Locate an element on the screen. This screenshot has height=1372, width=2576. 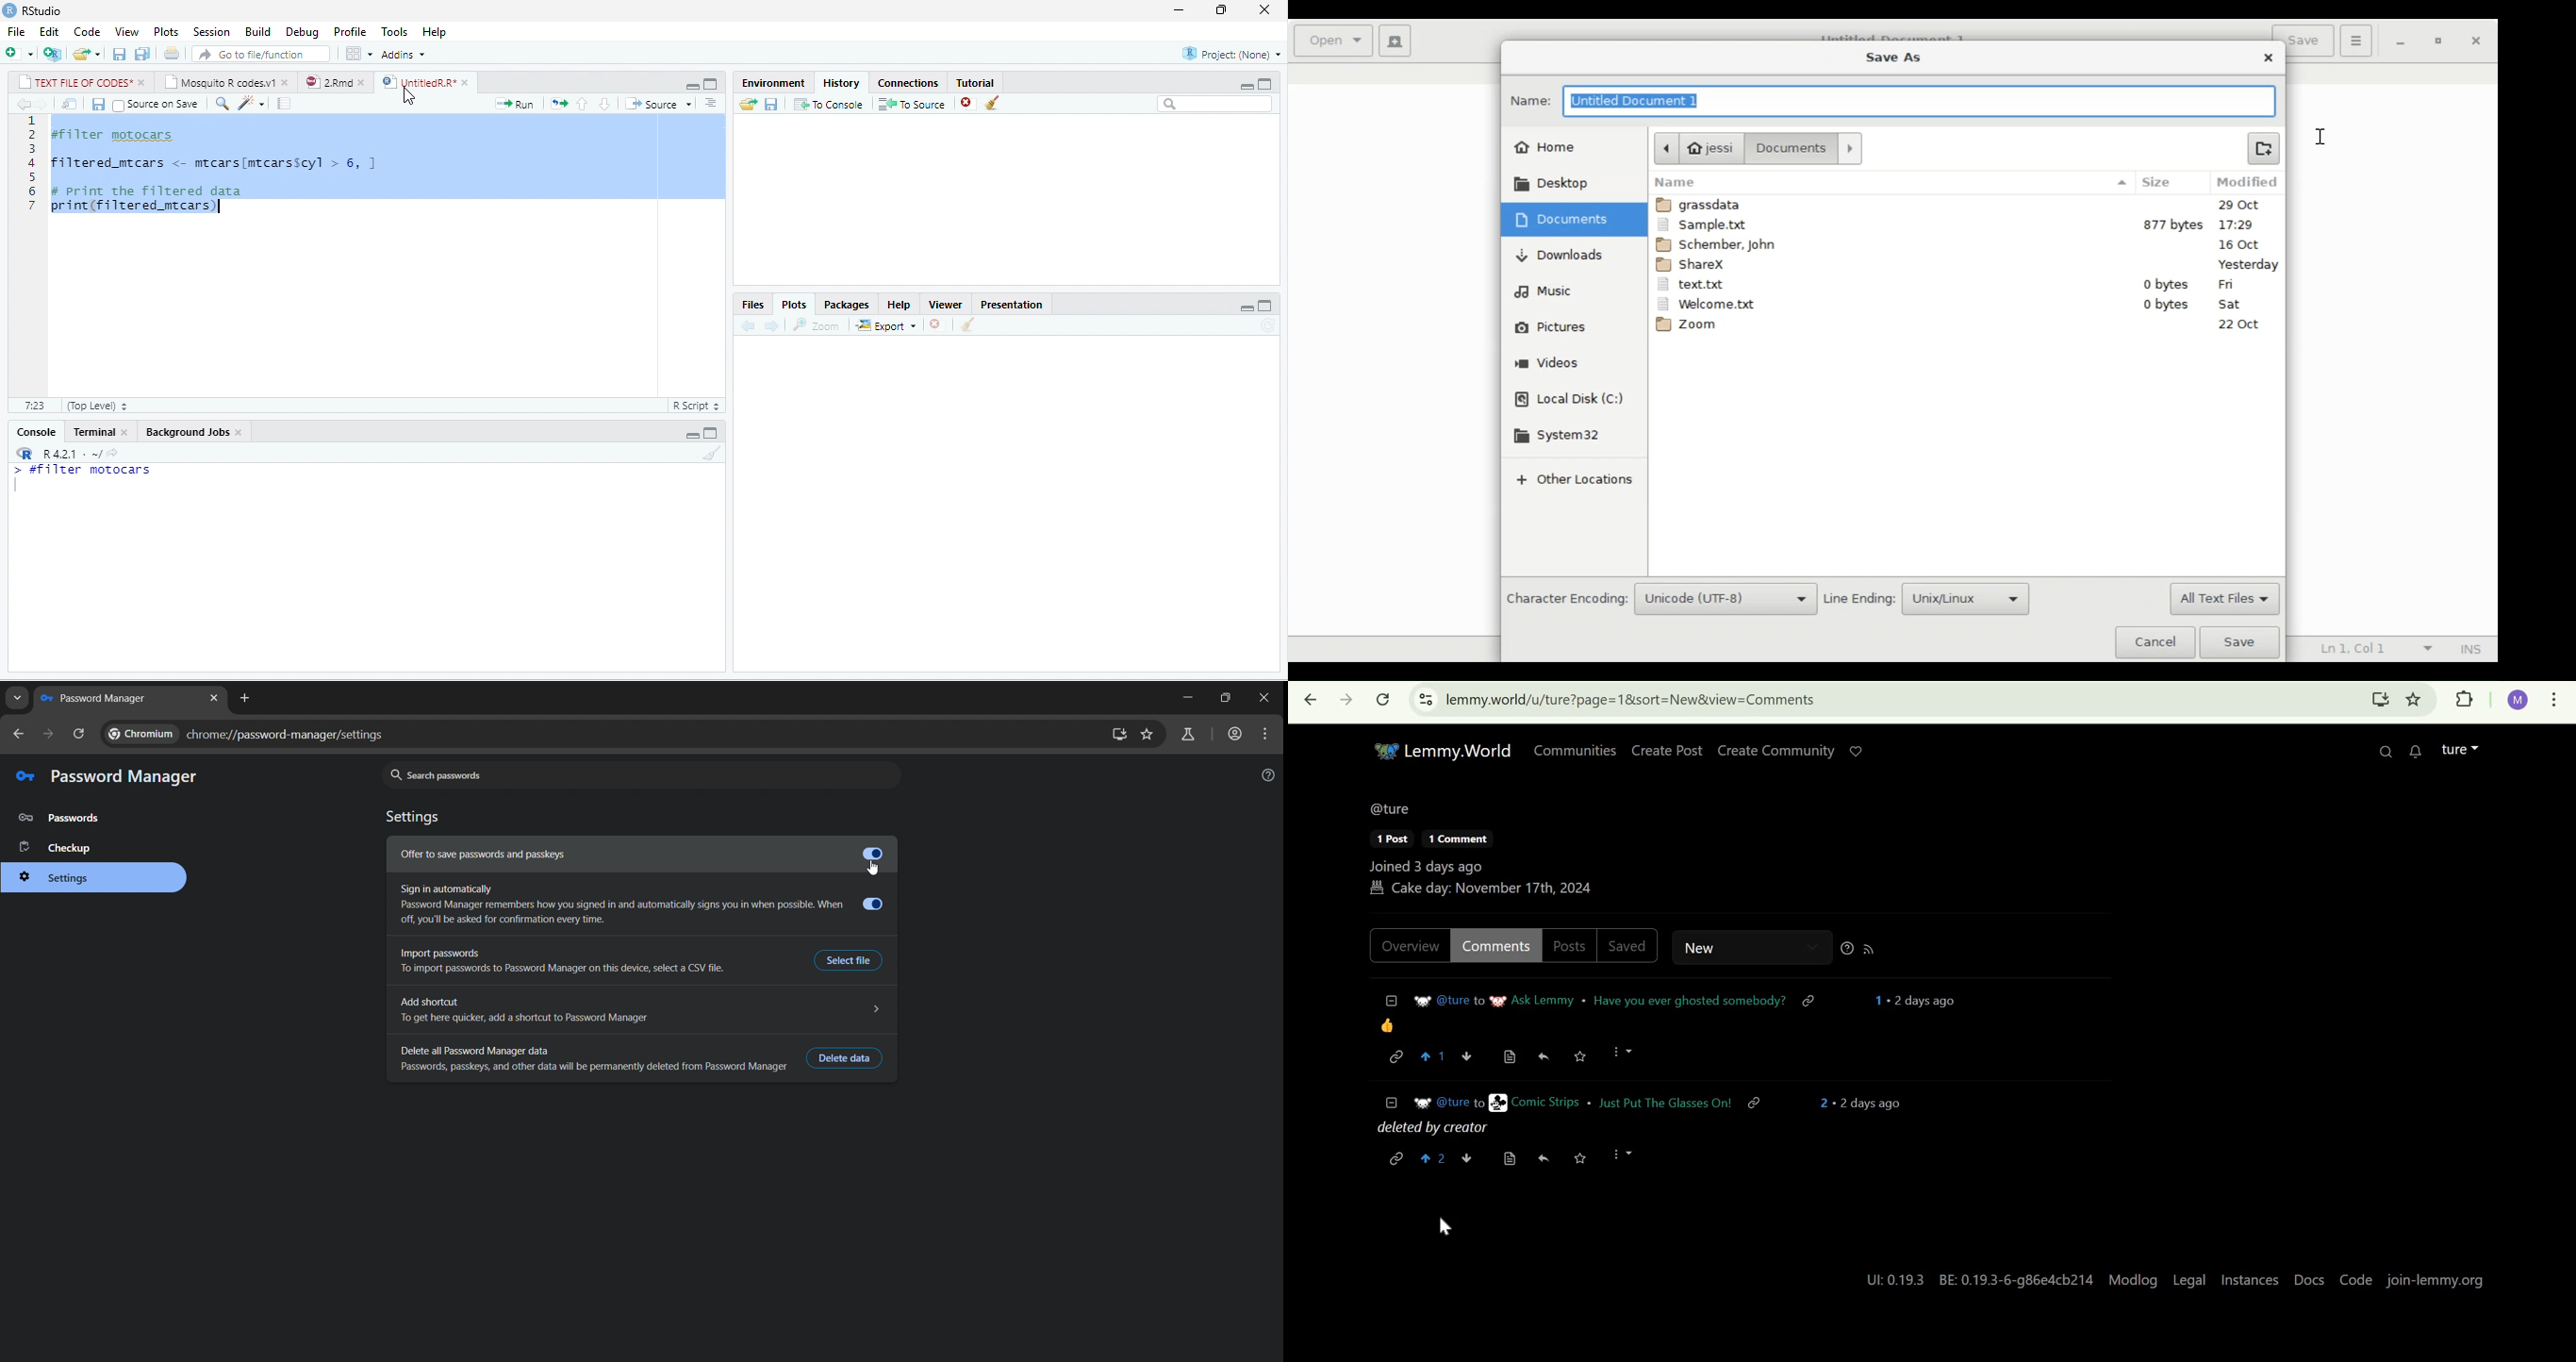
rerun is located at coordinates (559, 104).